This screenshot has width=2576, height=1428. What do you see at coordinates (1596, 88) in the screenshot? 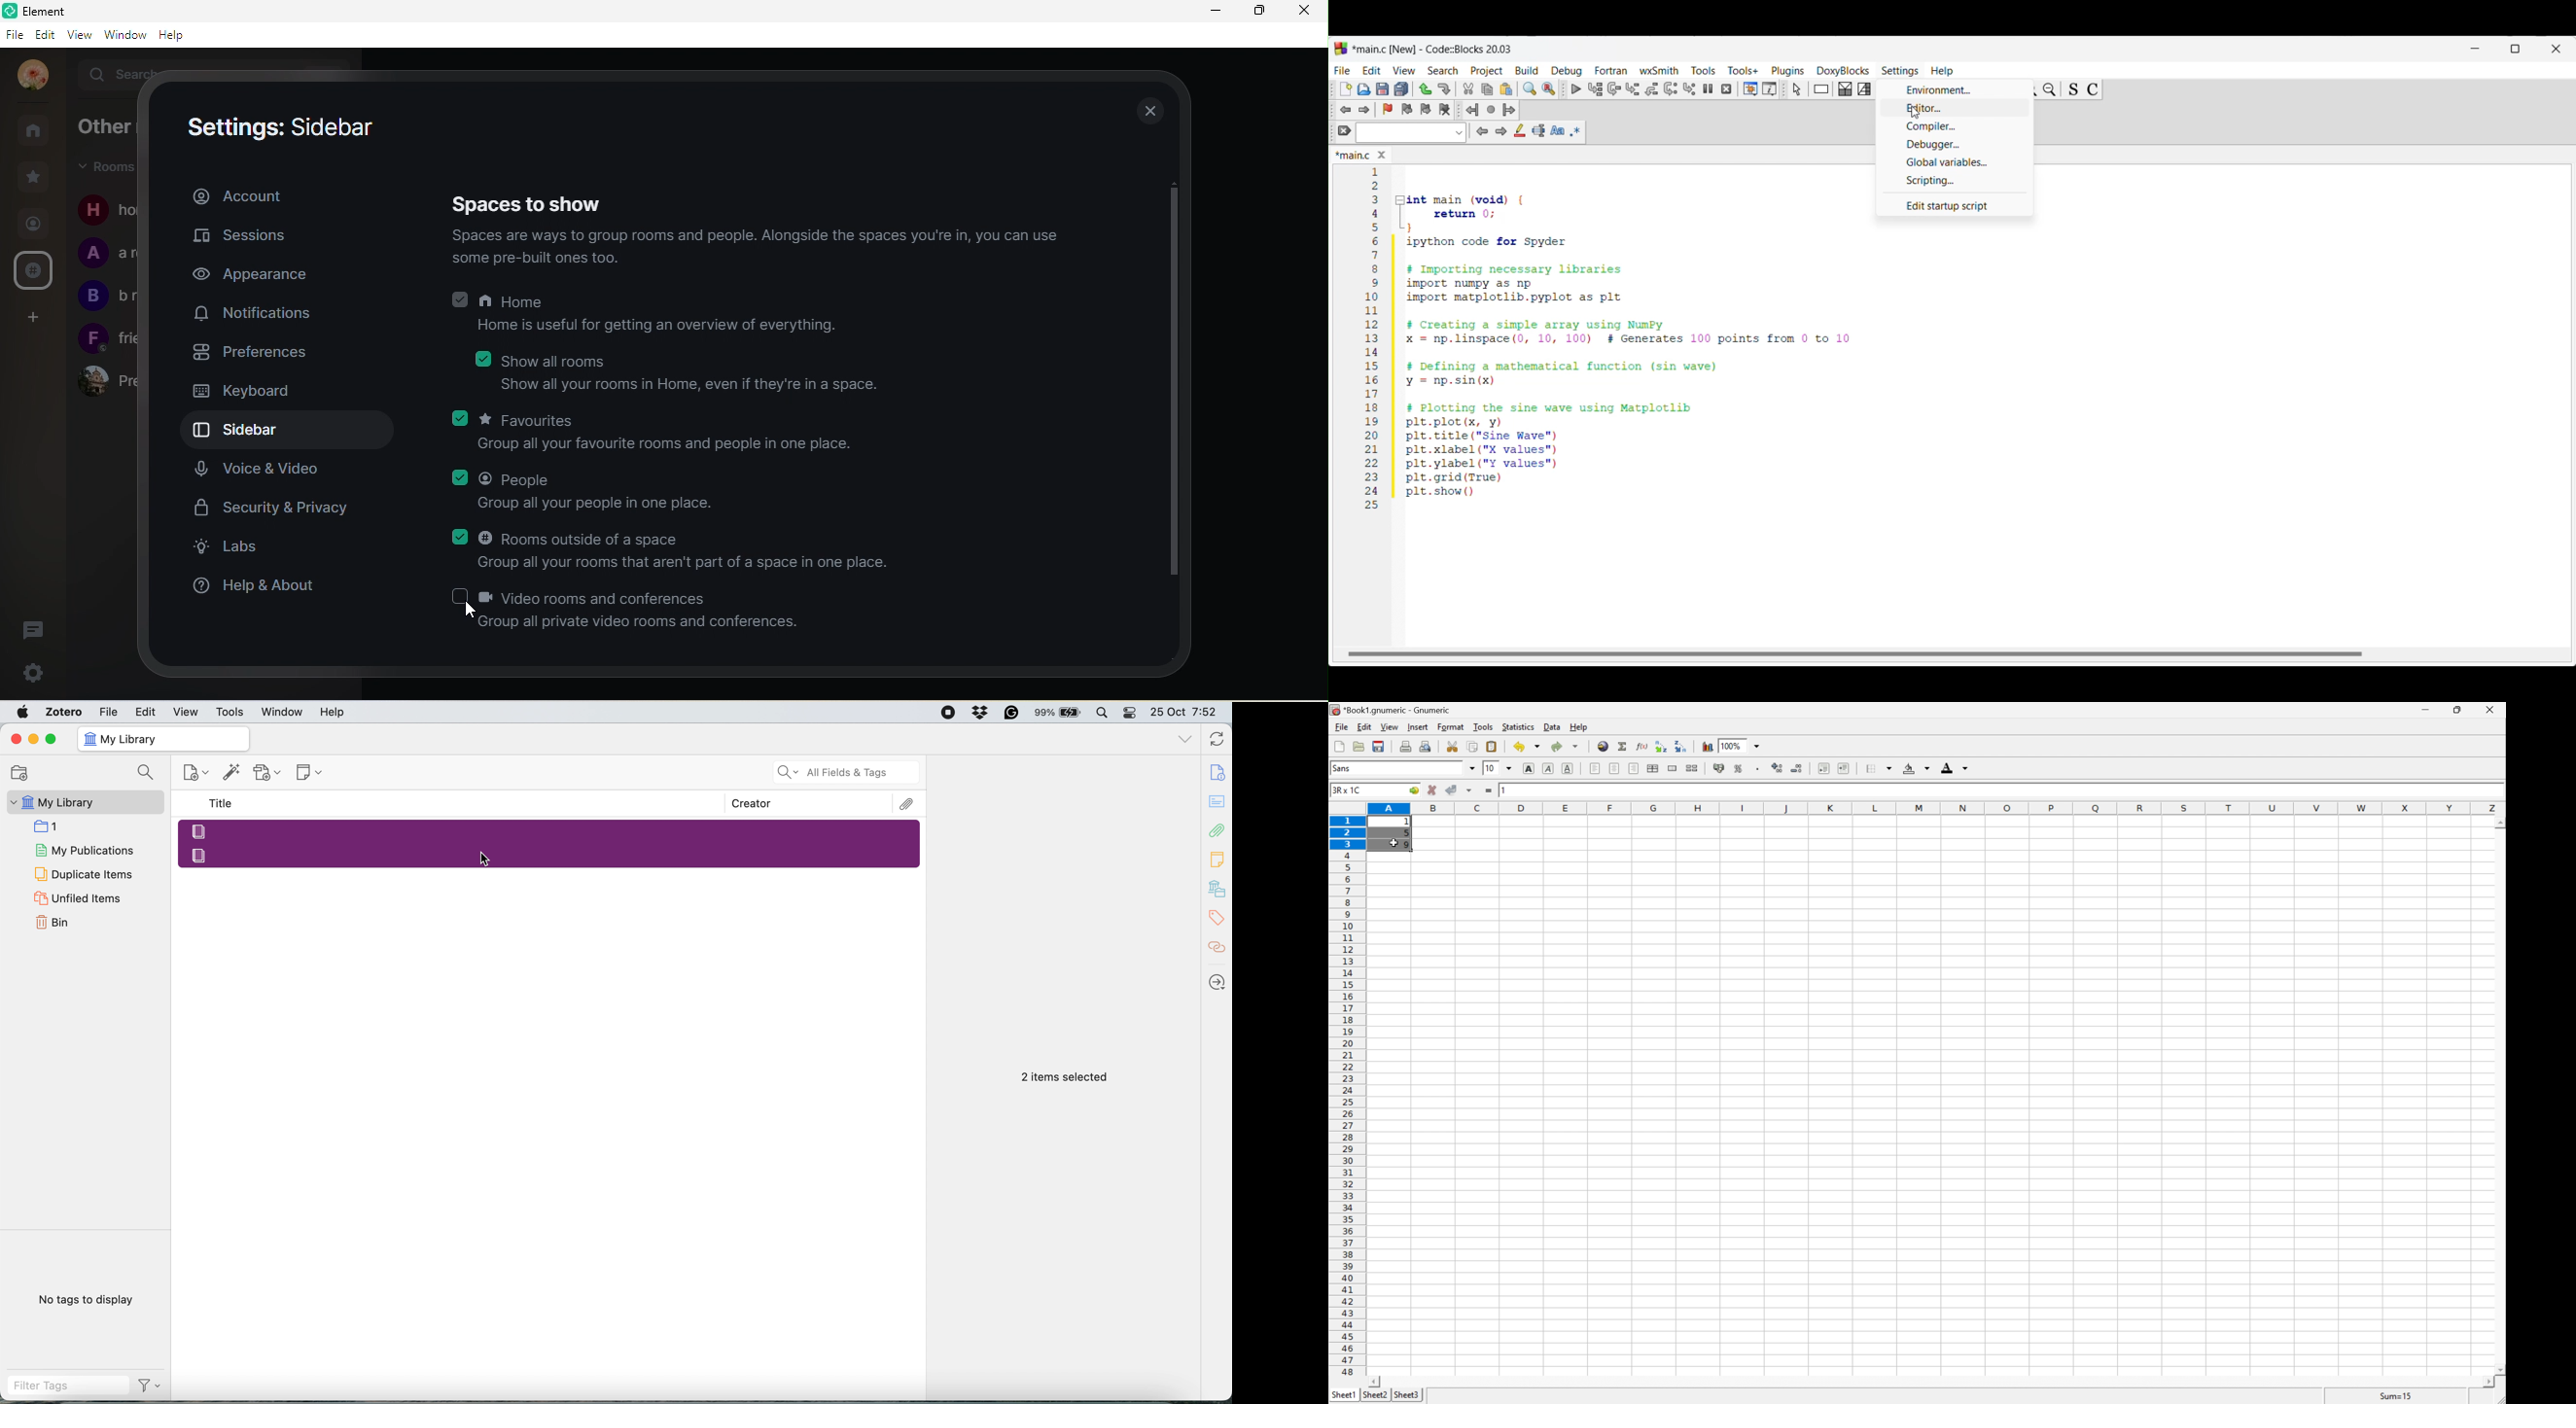
I see `Run to cursor` at bounding box center [1596, 88].